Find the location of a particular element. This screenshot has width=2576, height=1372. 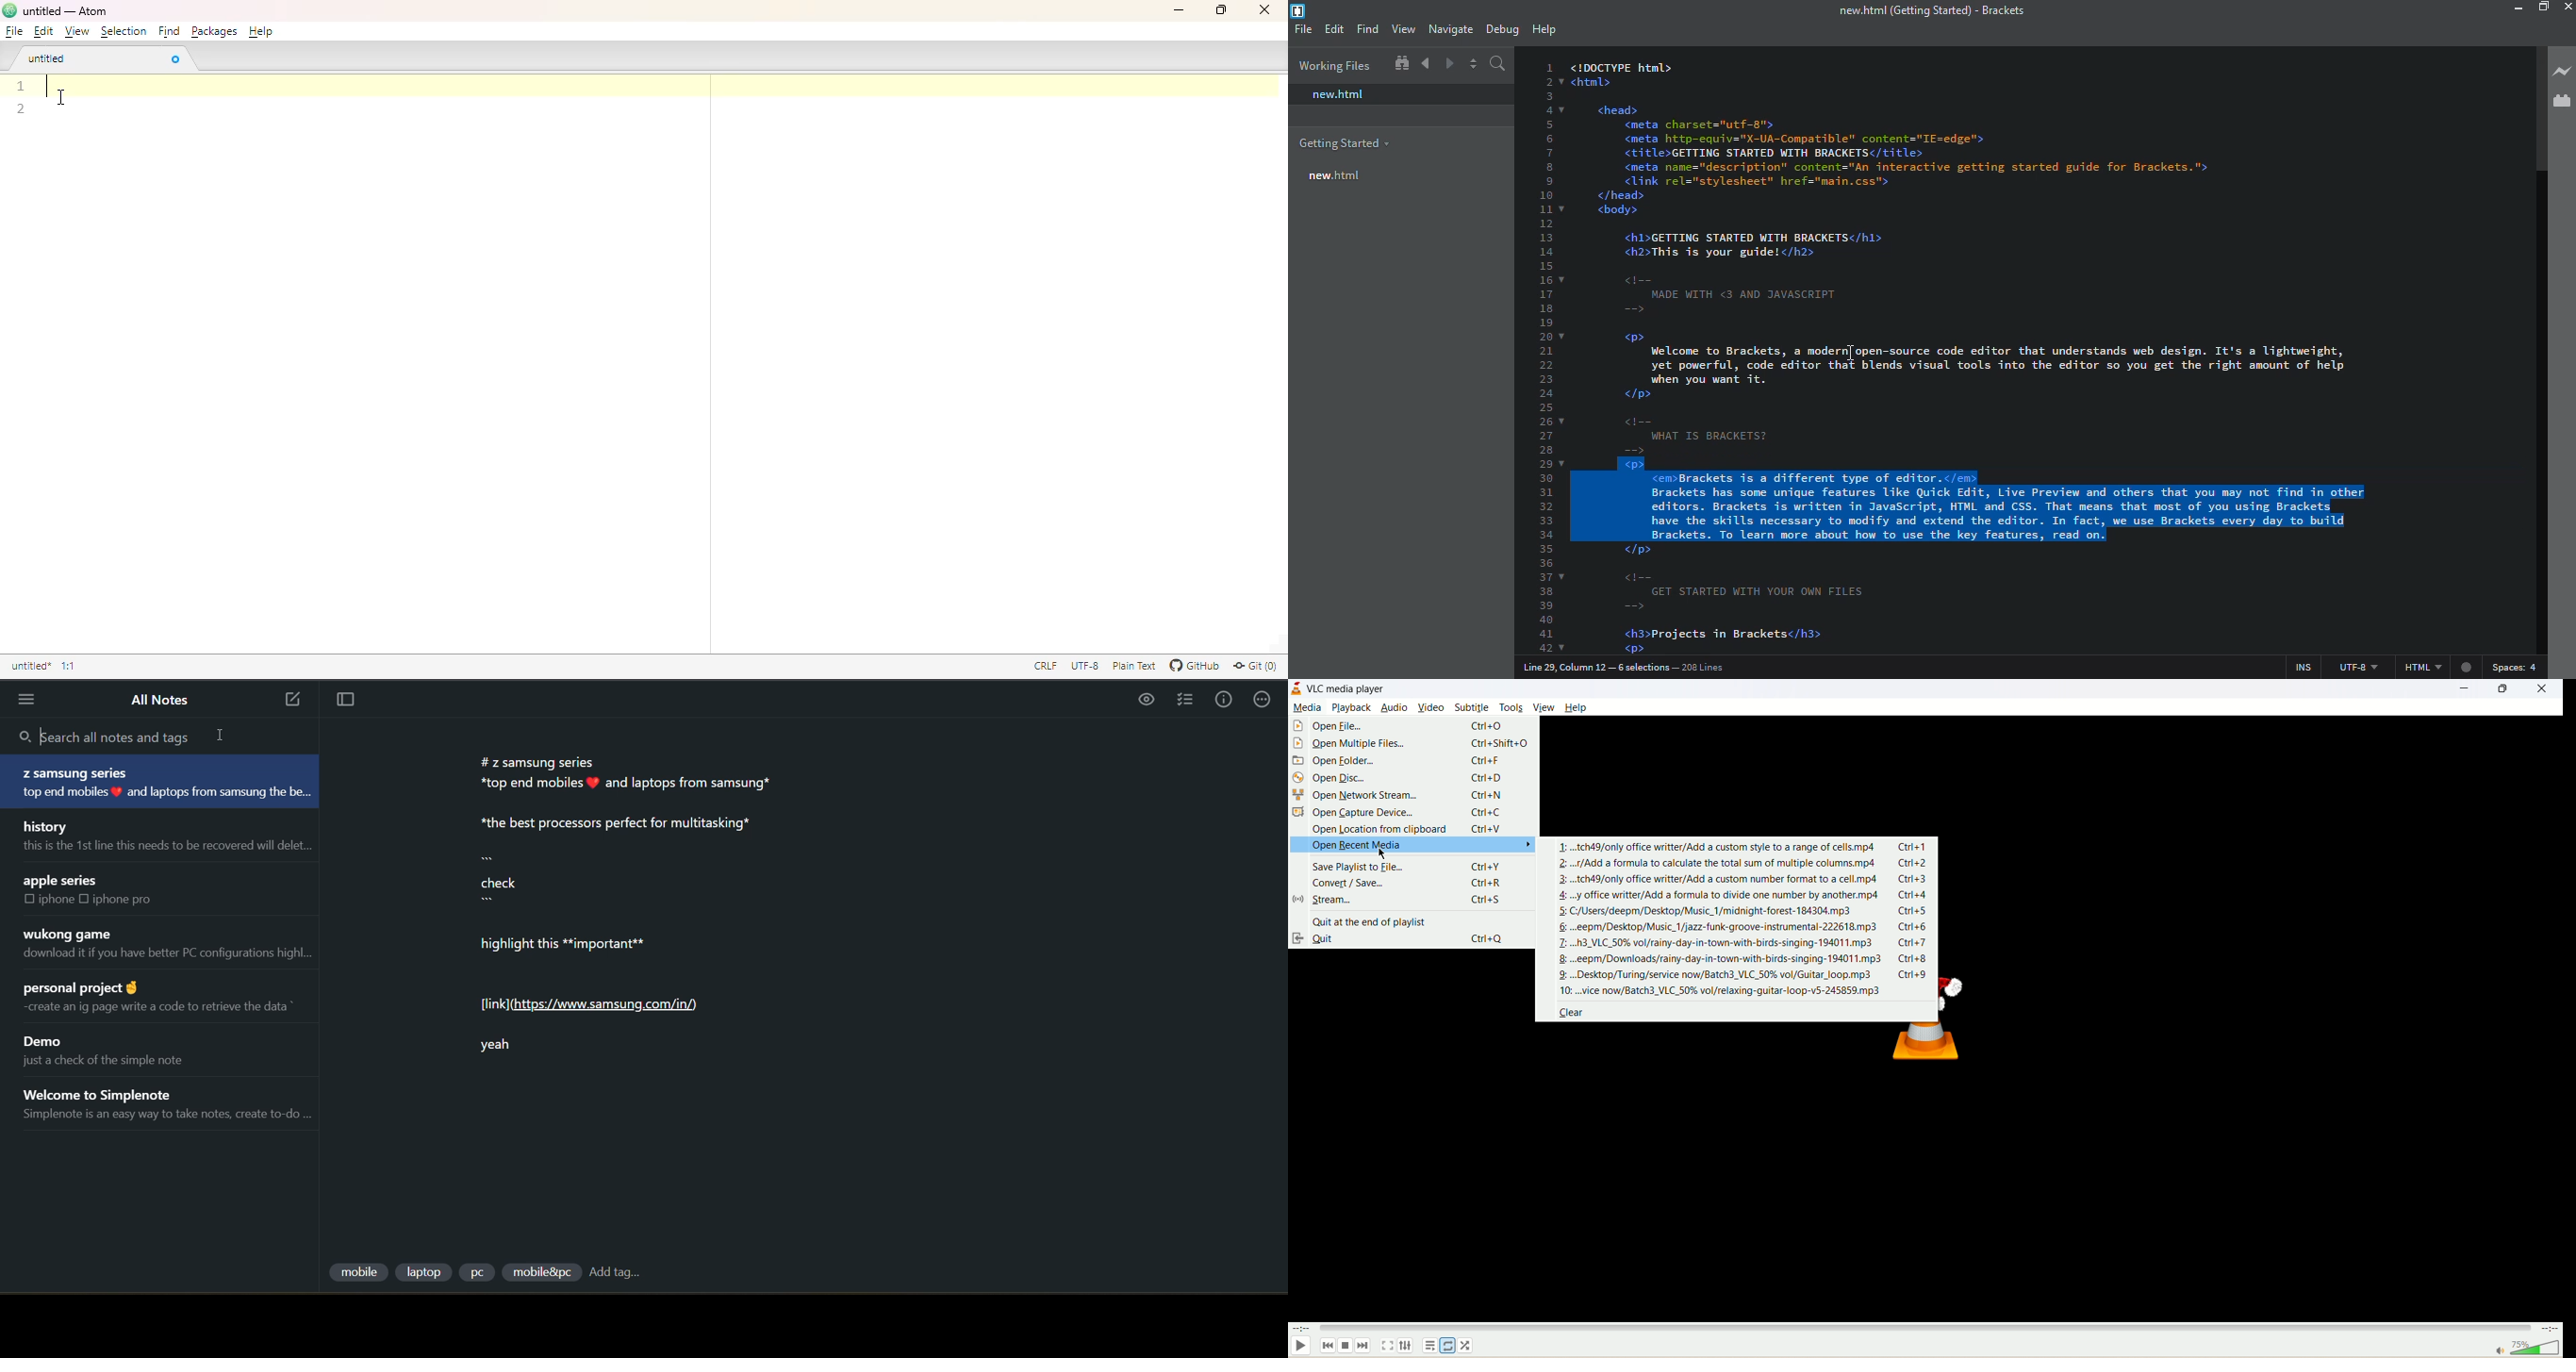

text cursor is located at coordinates (42, 735).